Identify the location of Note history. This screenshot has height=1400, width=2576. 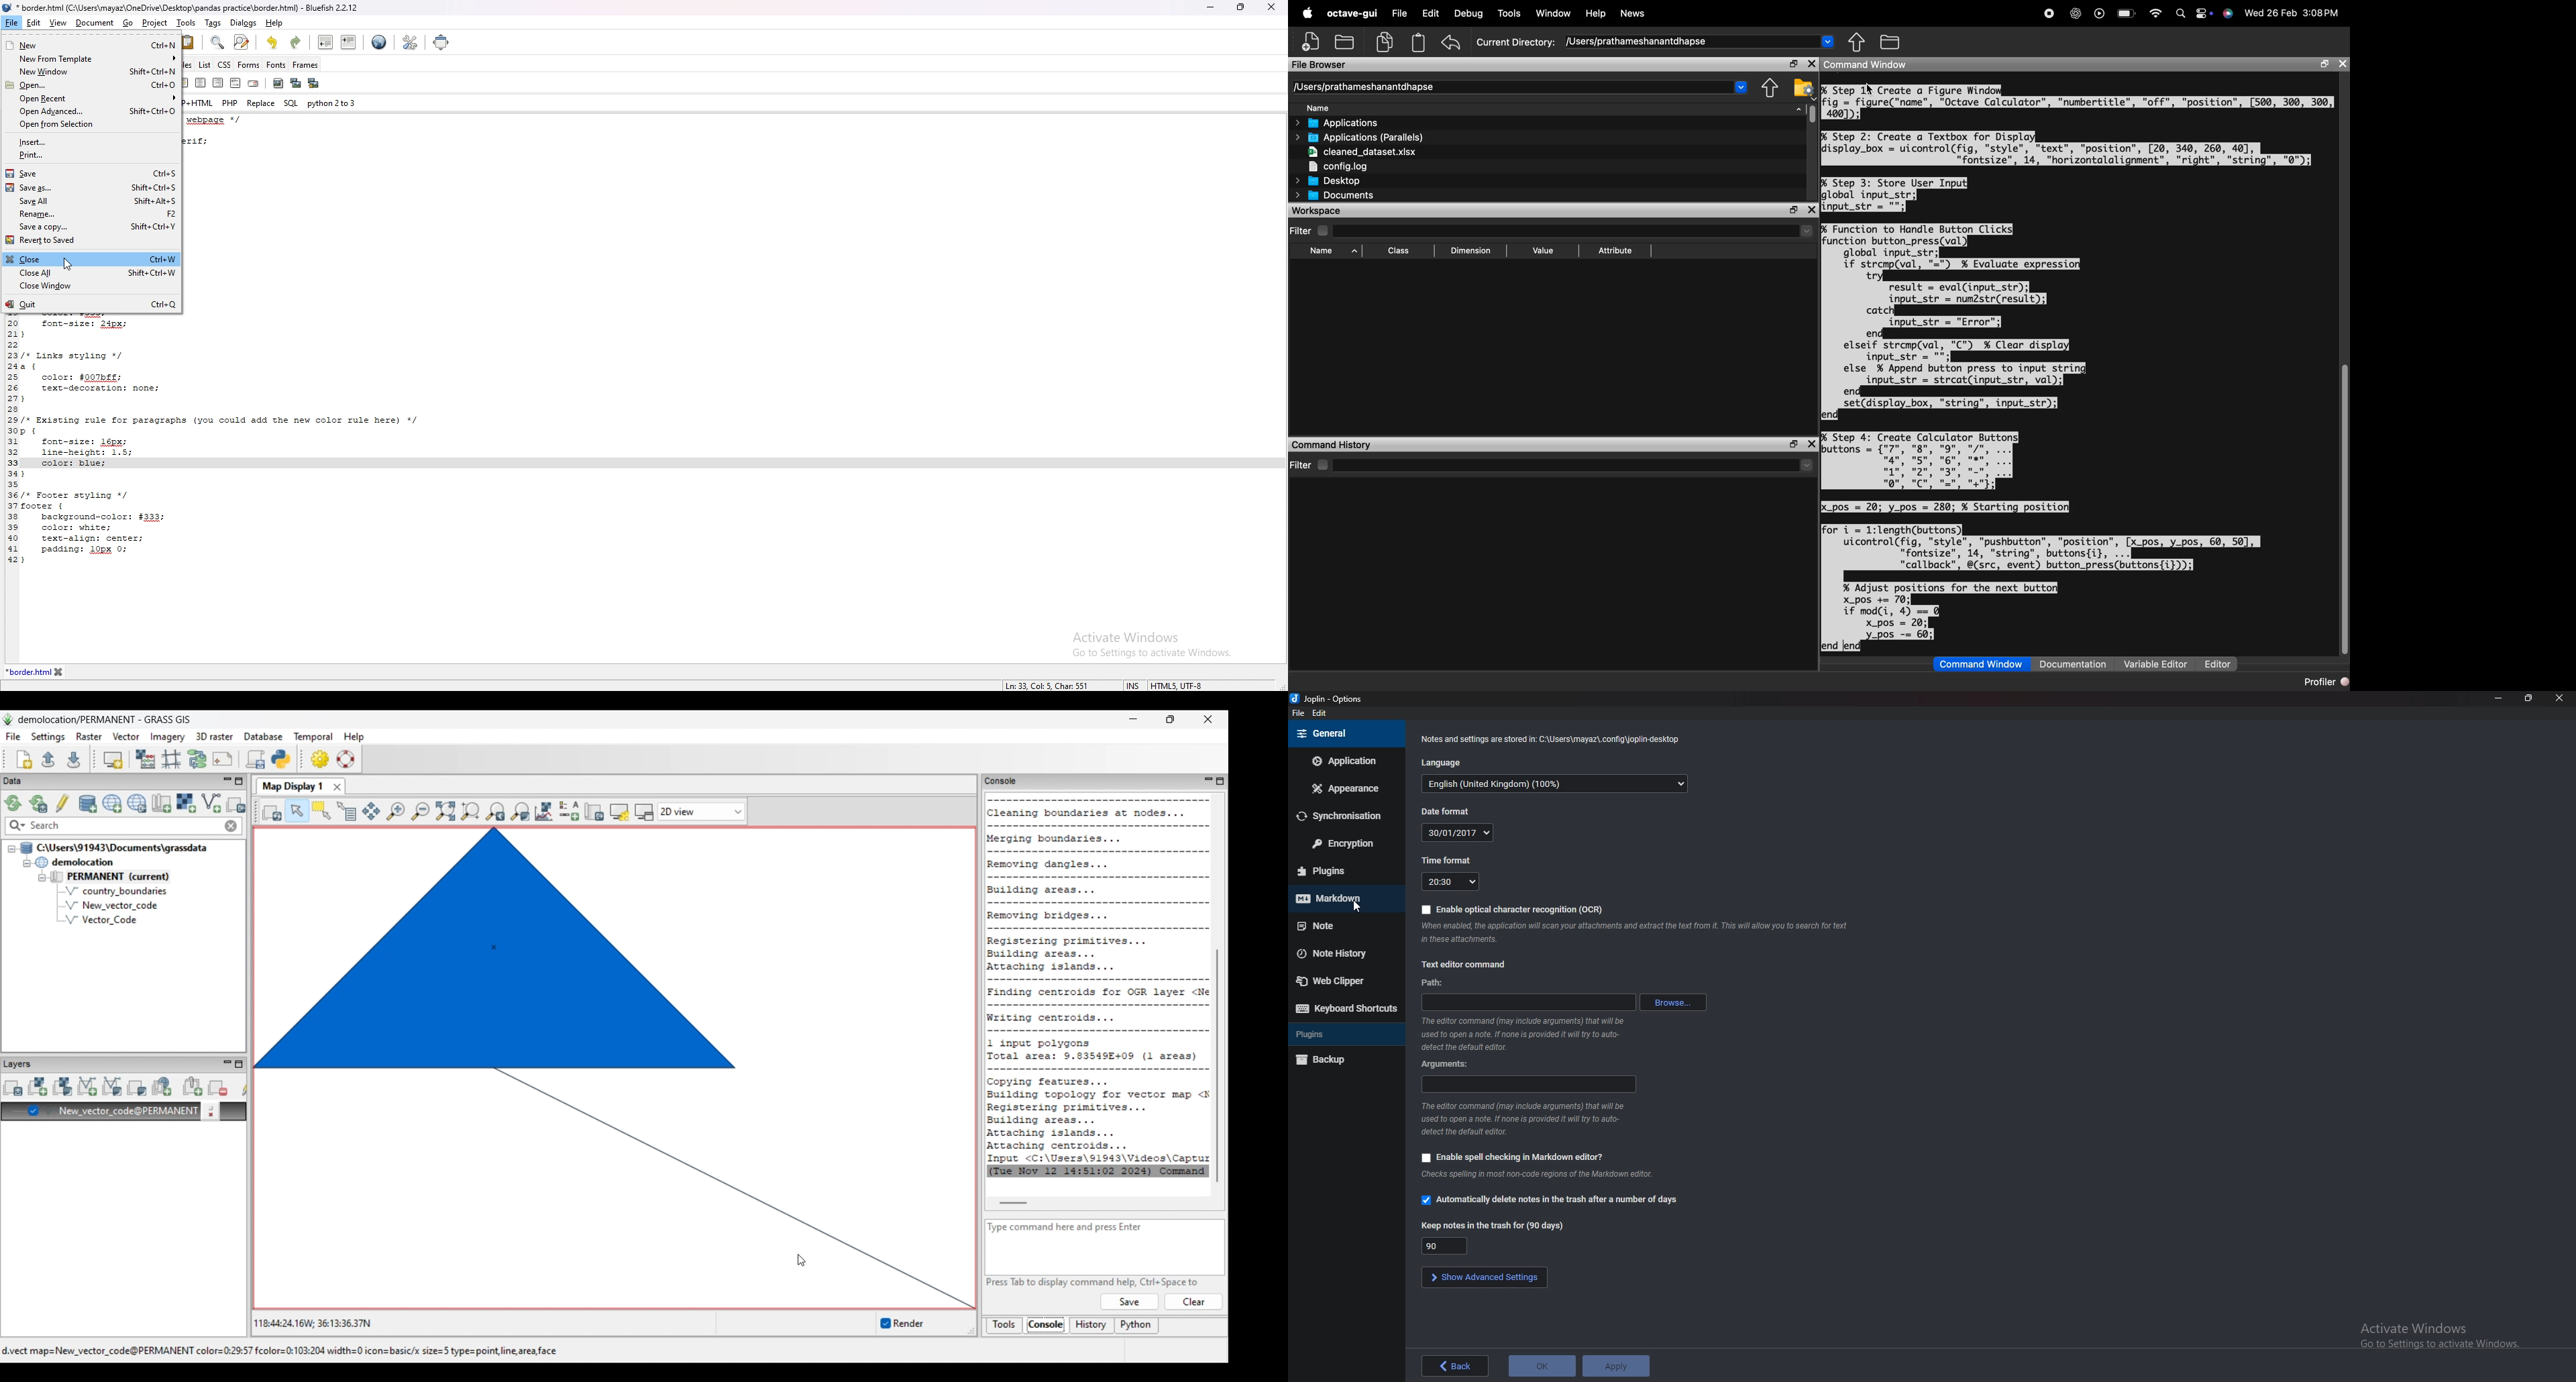
(1347, 953).